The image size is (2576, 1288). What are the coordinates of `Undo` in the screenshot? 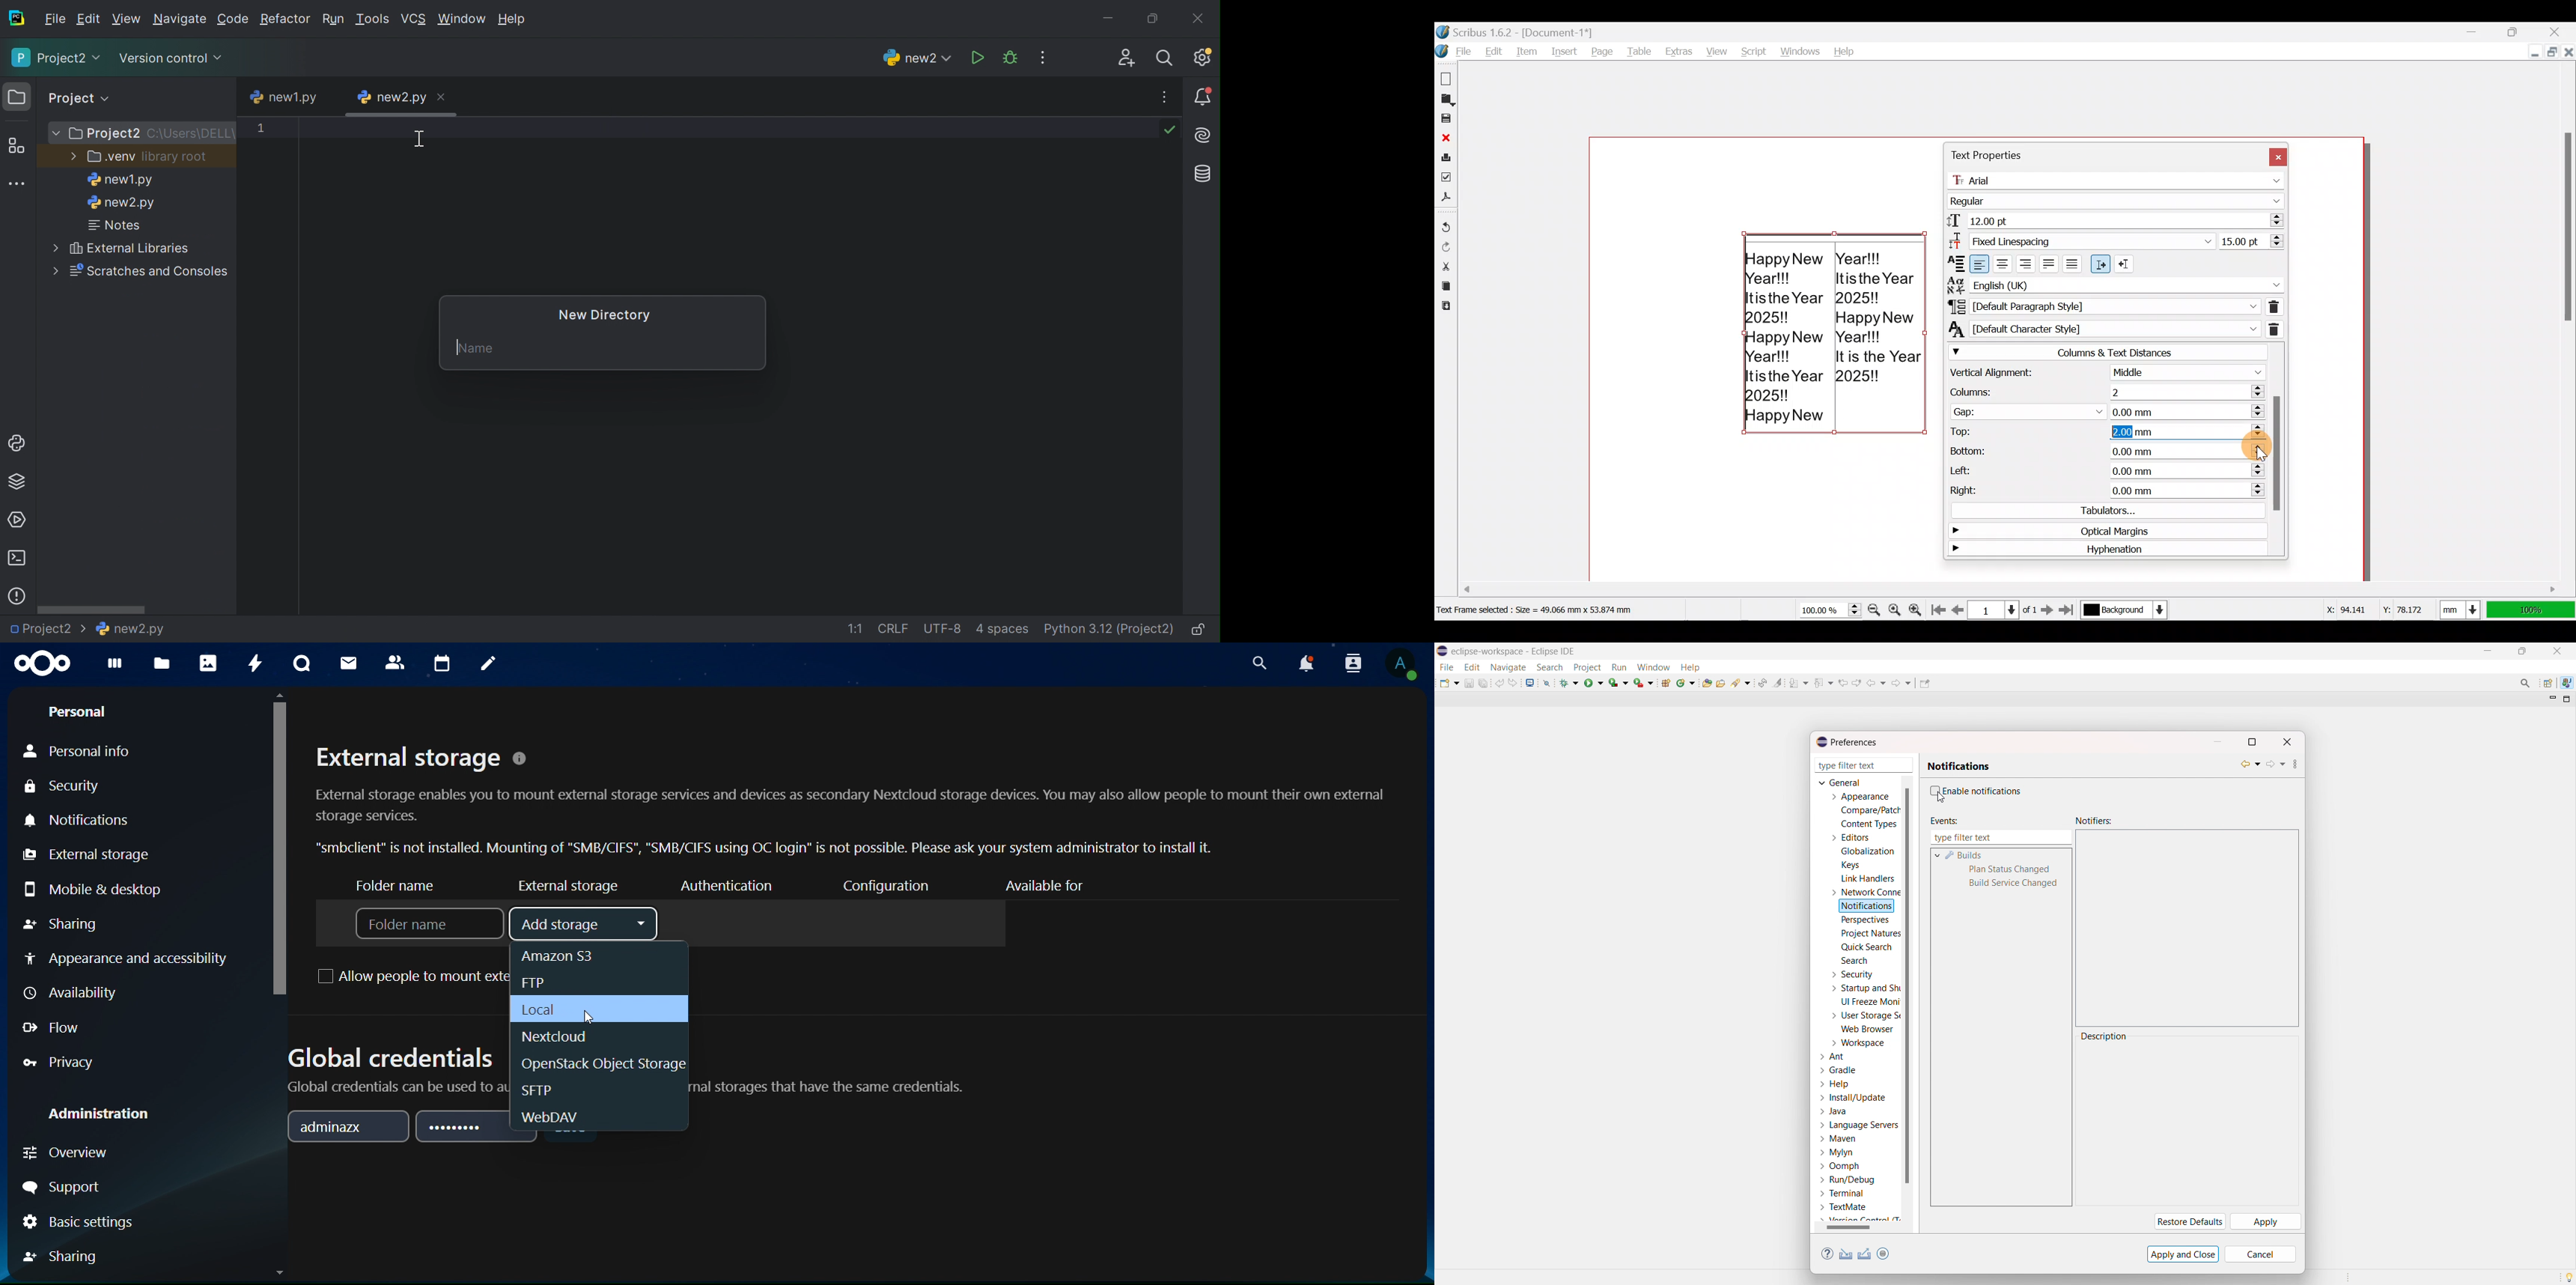 It's located at (1448, 221).